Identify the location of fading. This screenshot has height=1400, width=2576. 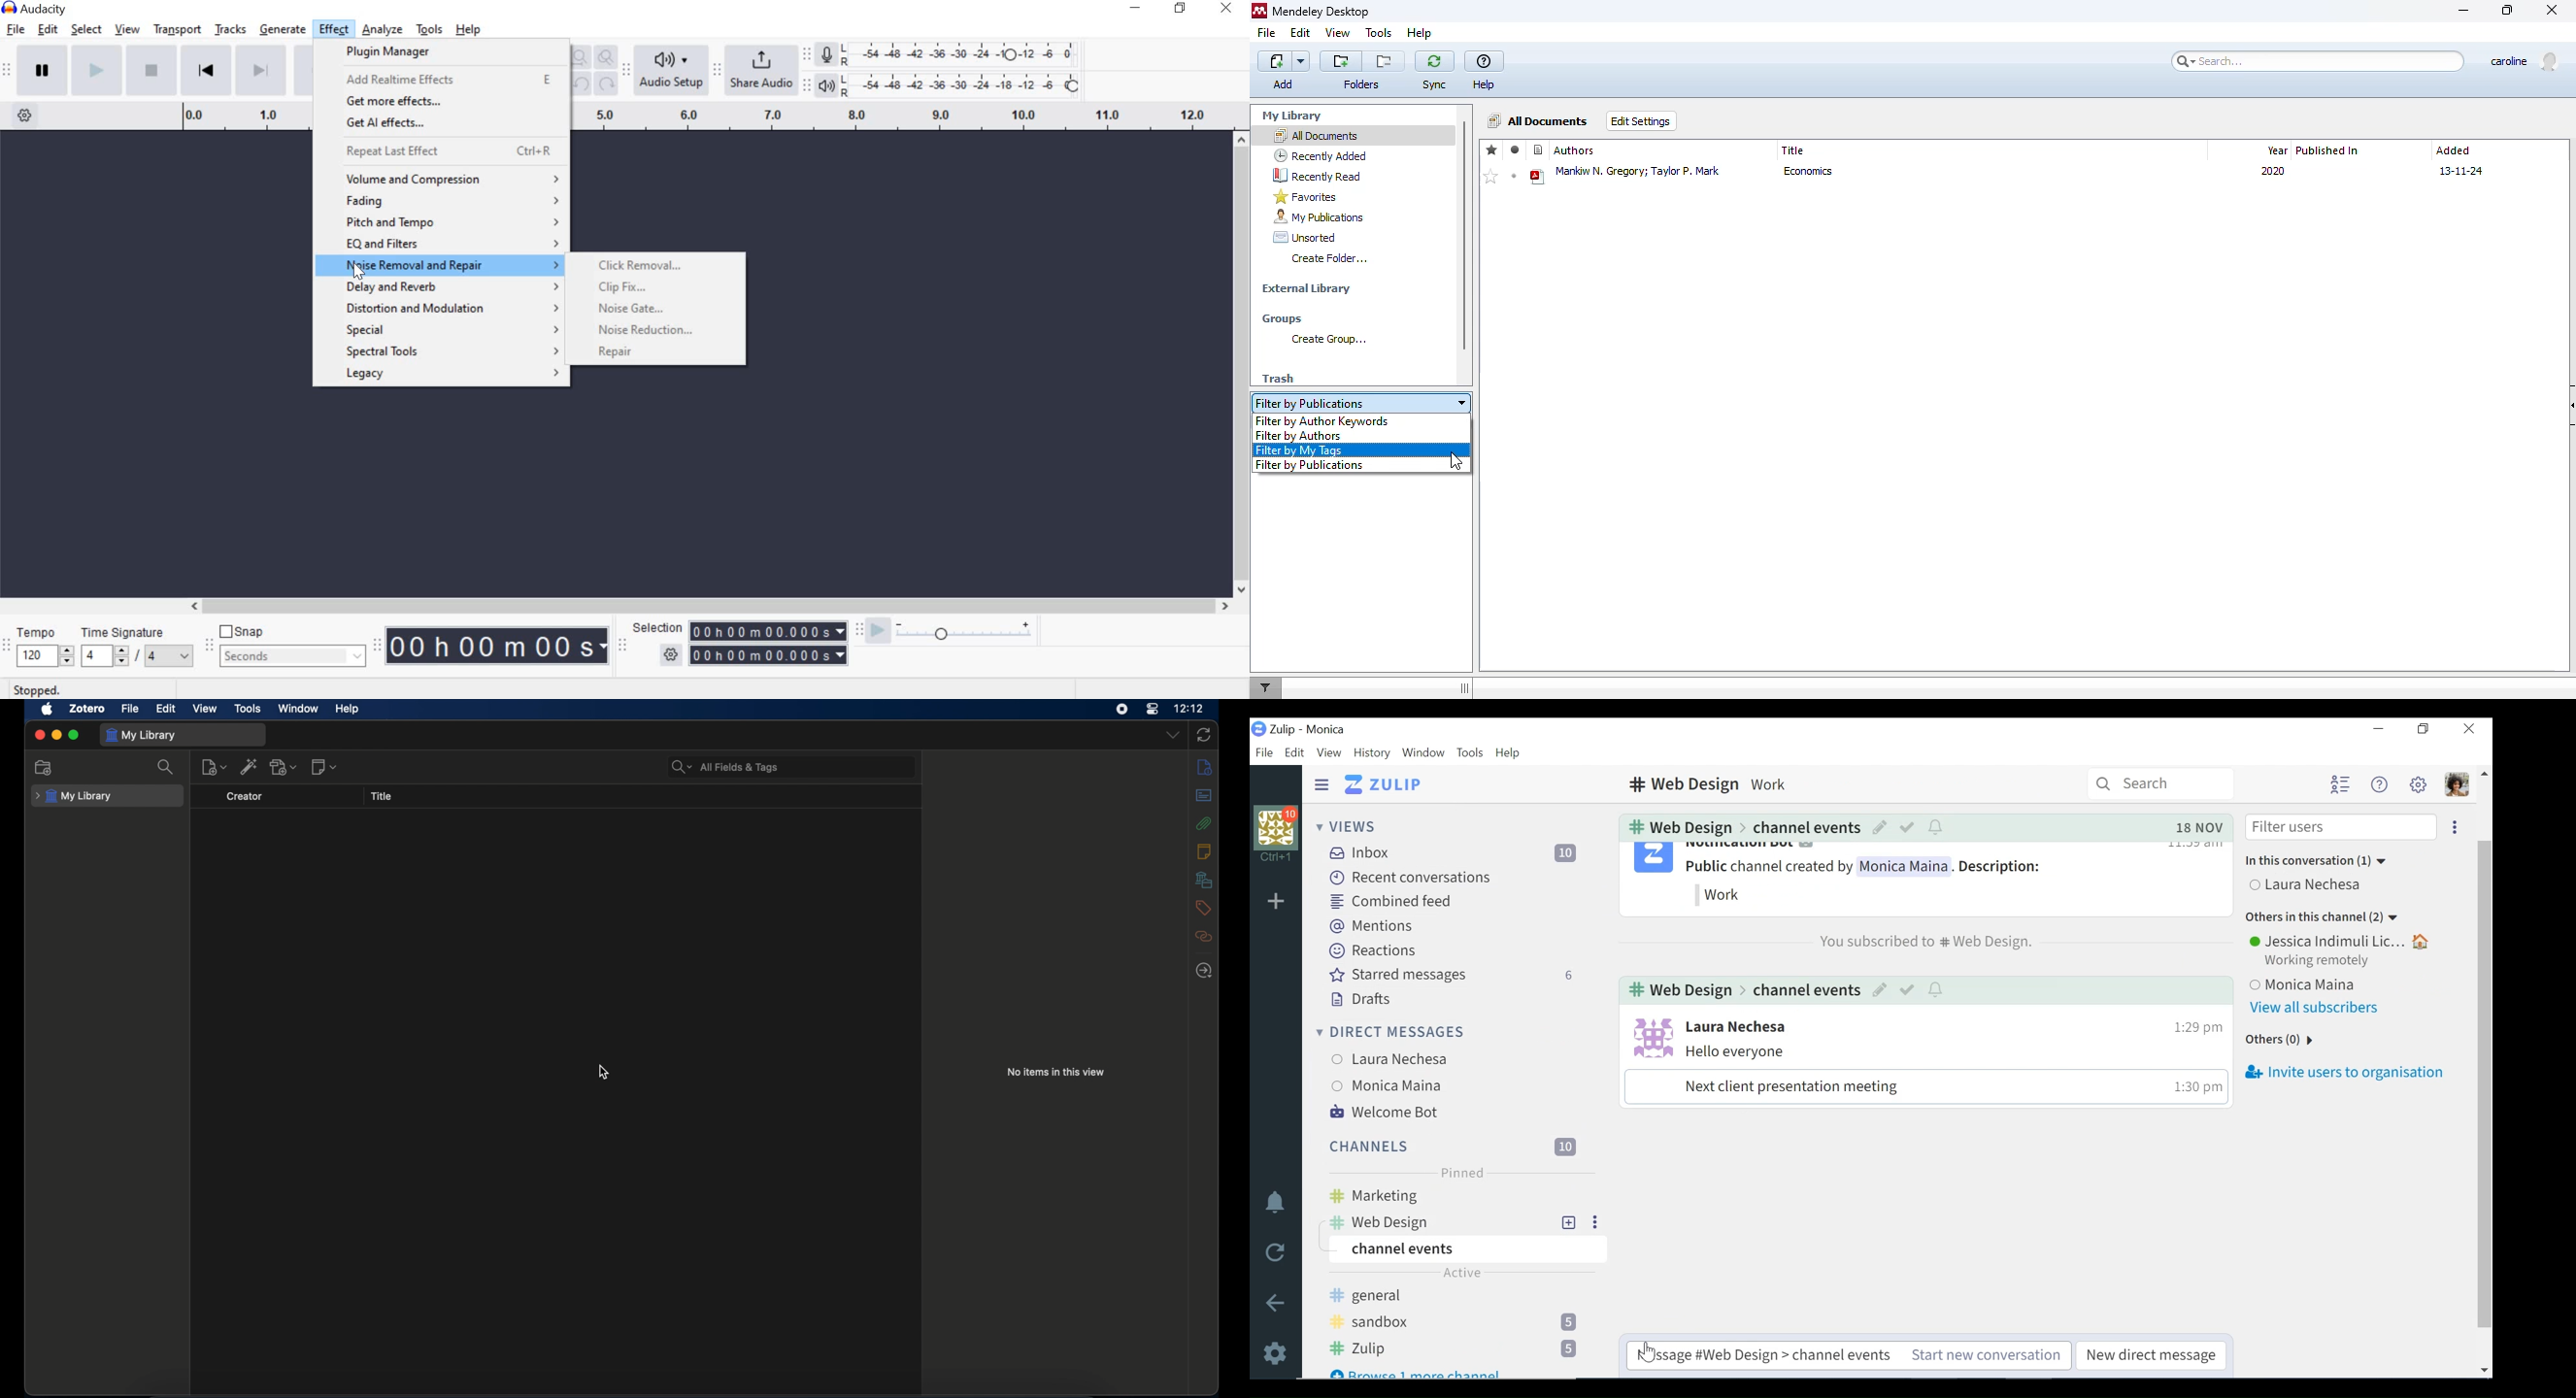
(452, 203).